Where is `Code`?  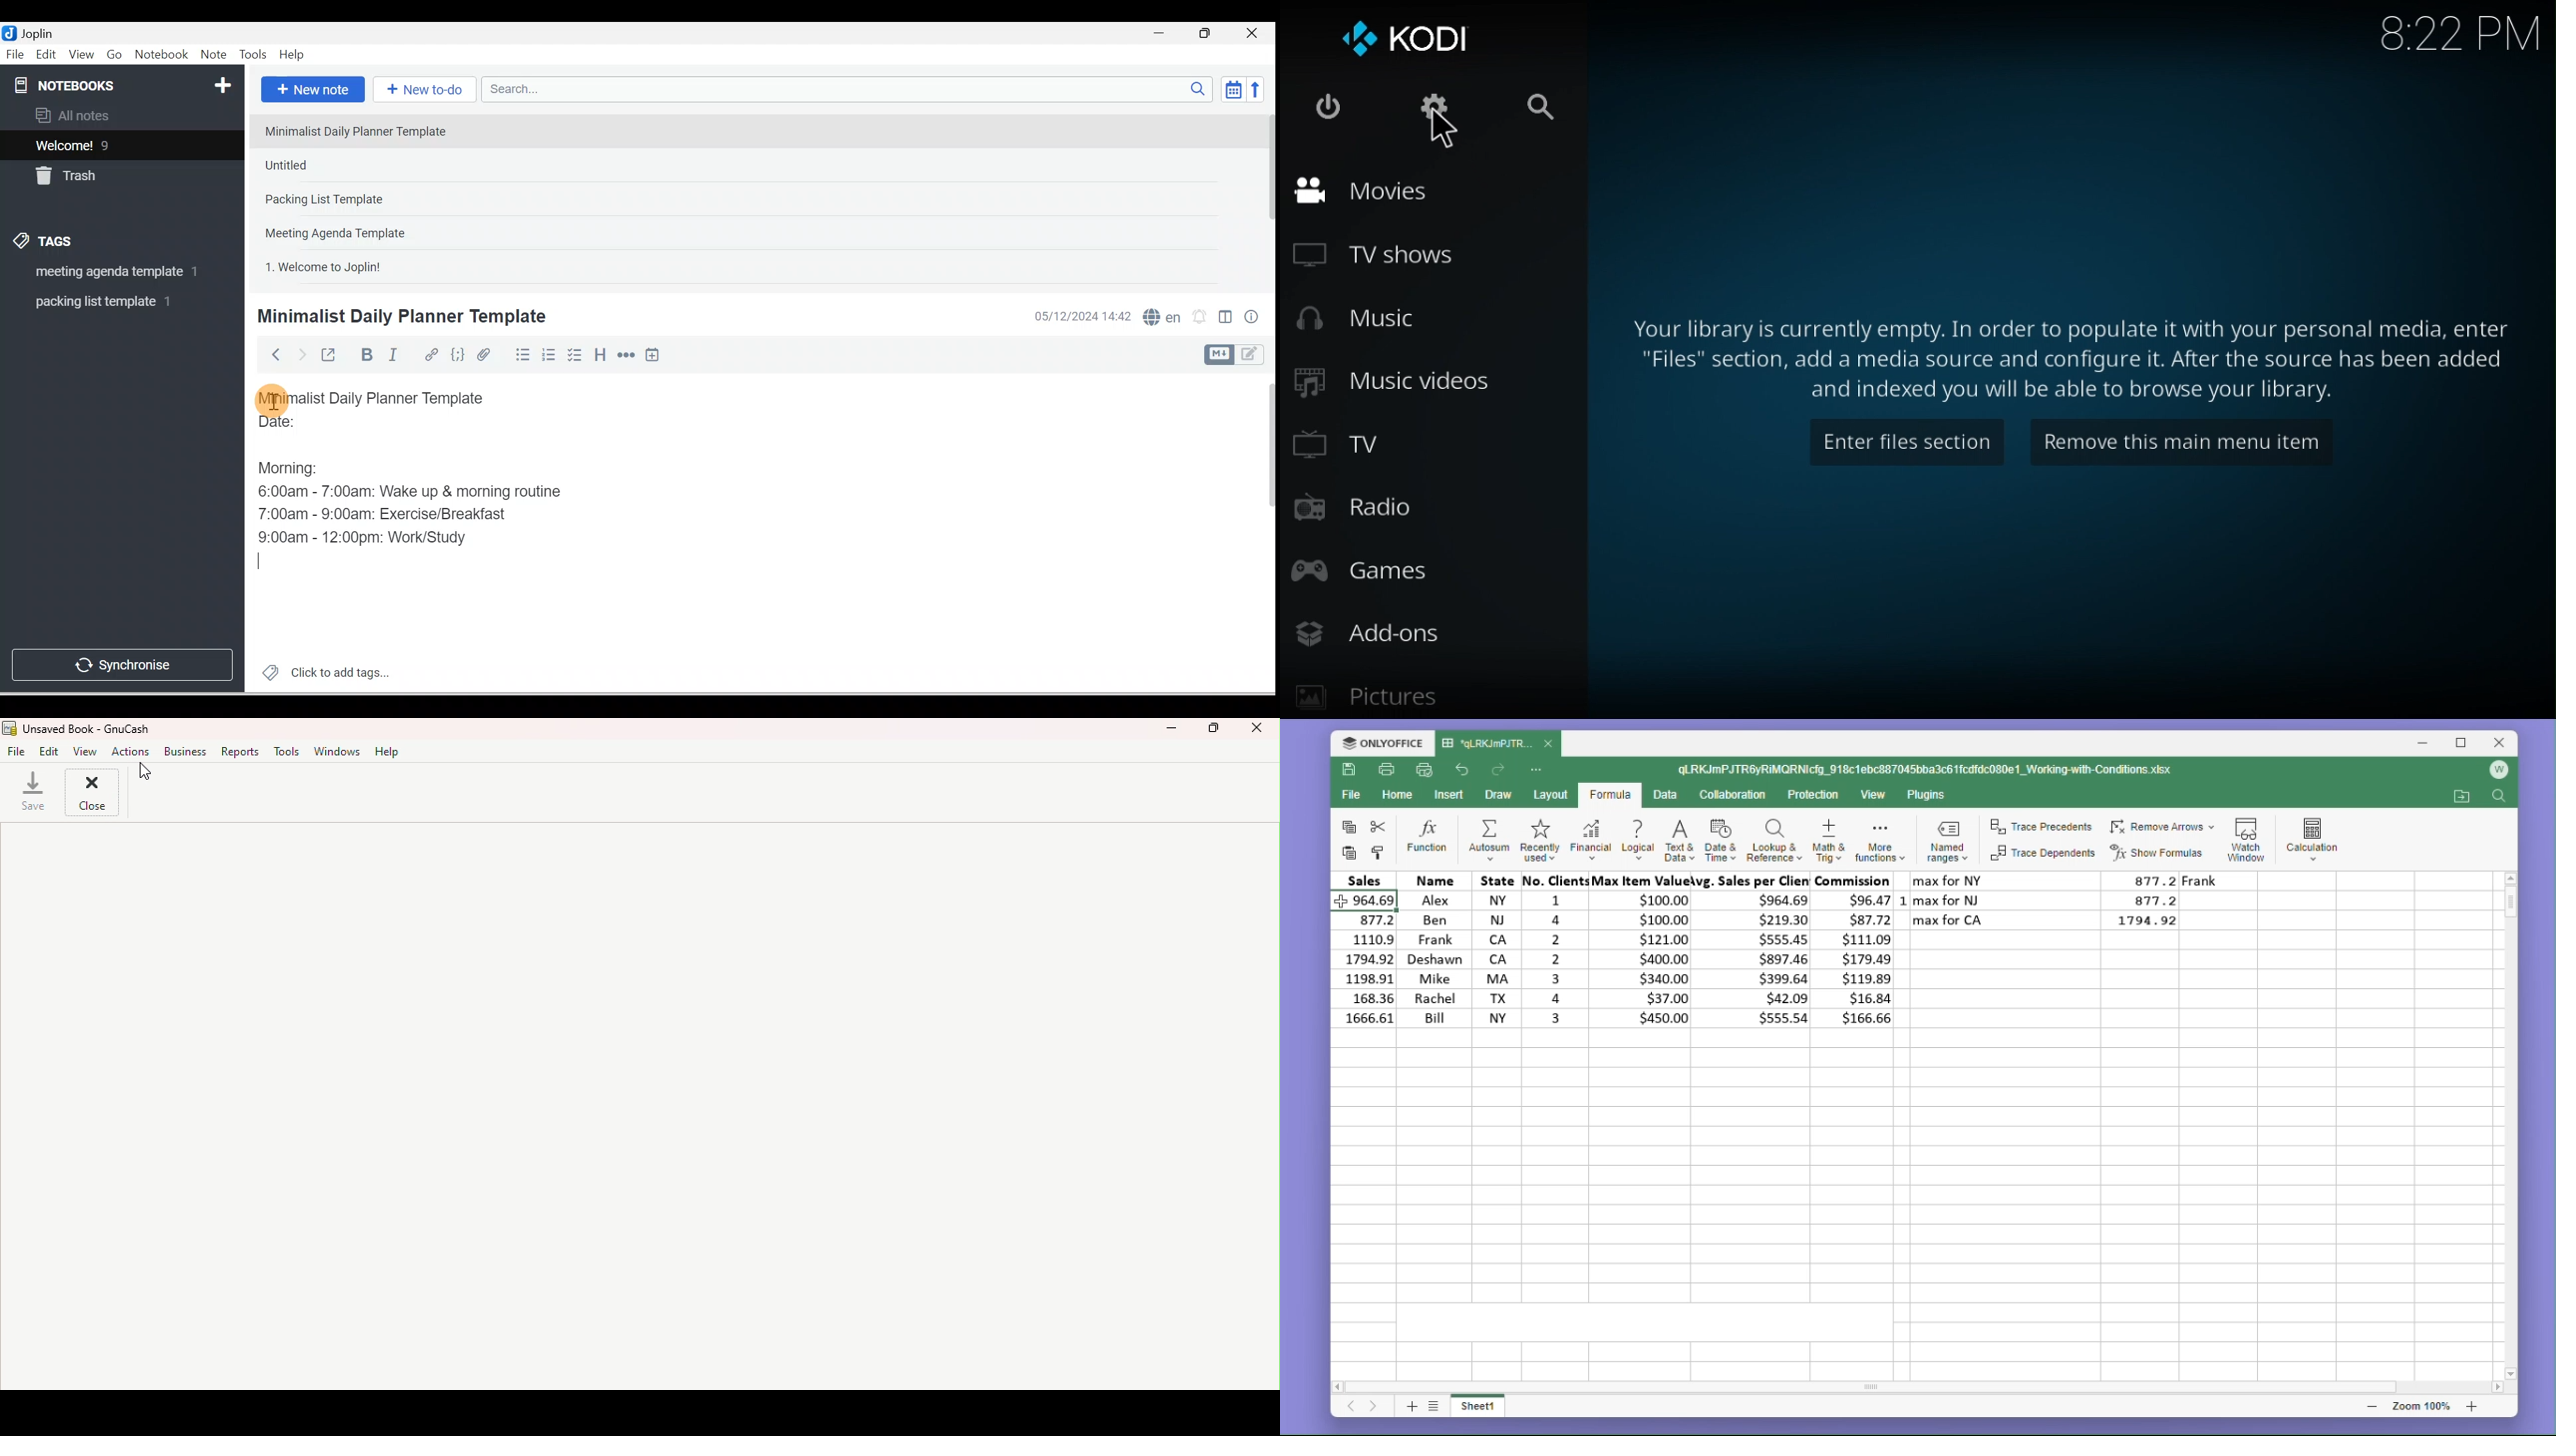
Code is located at coordinates (458, 356).